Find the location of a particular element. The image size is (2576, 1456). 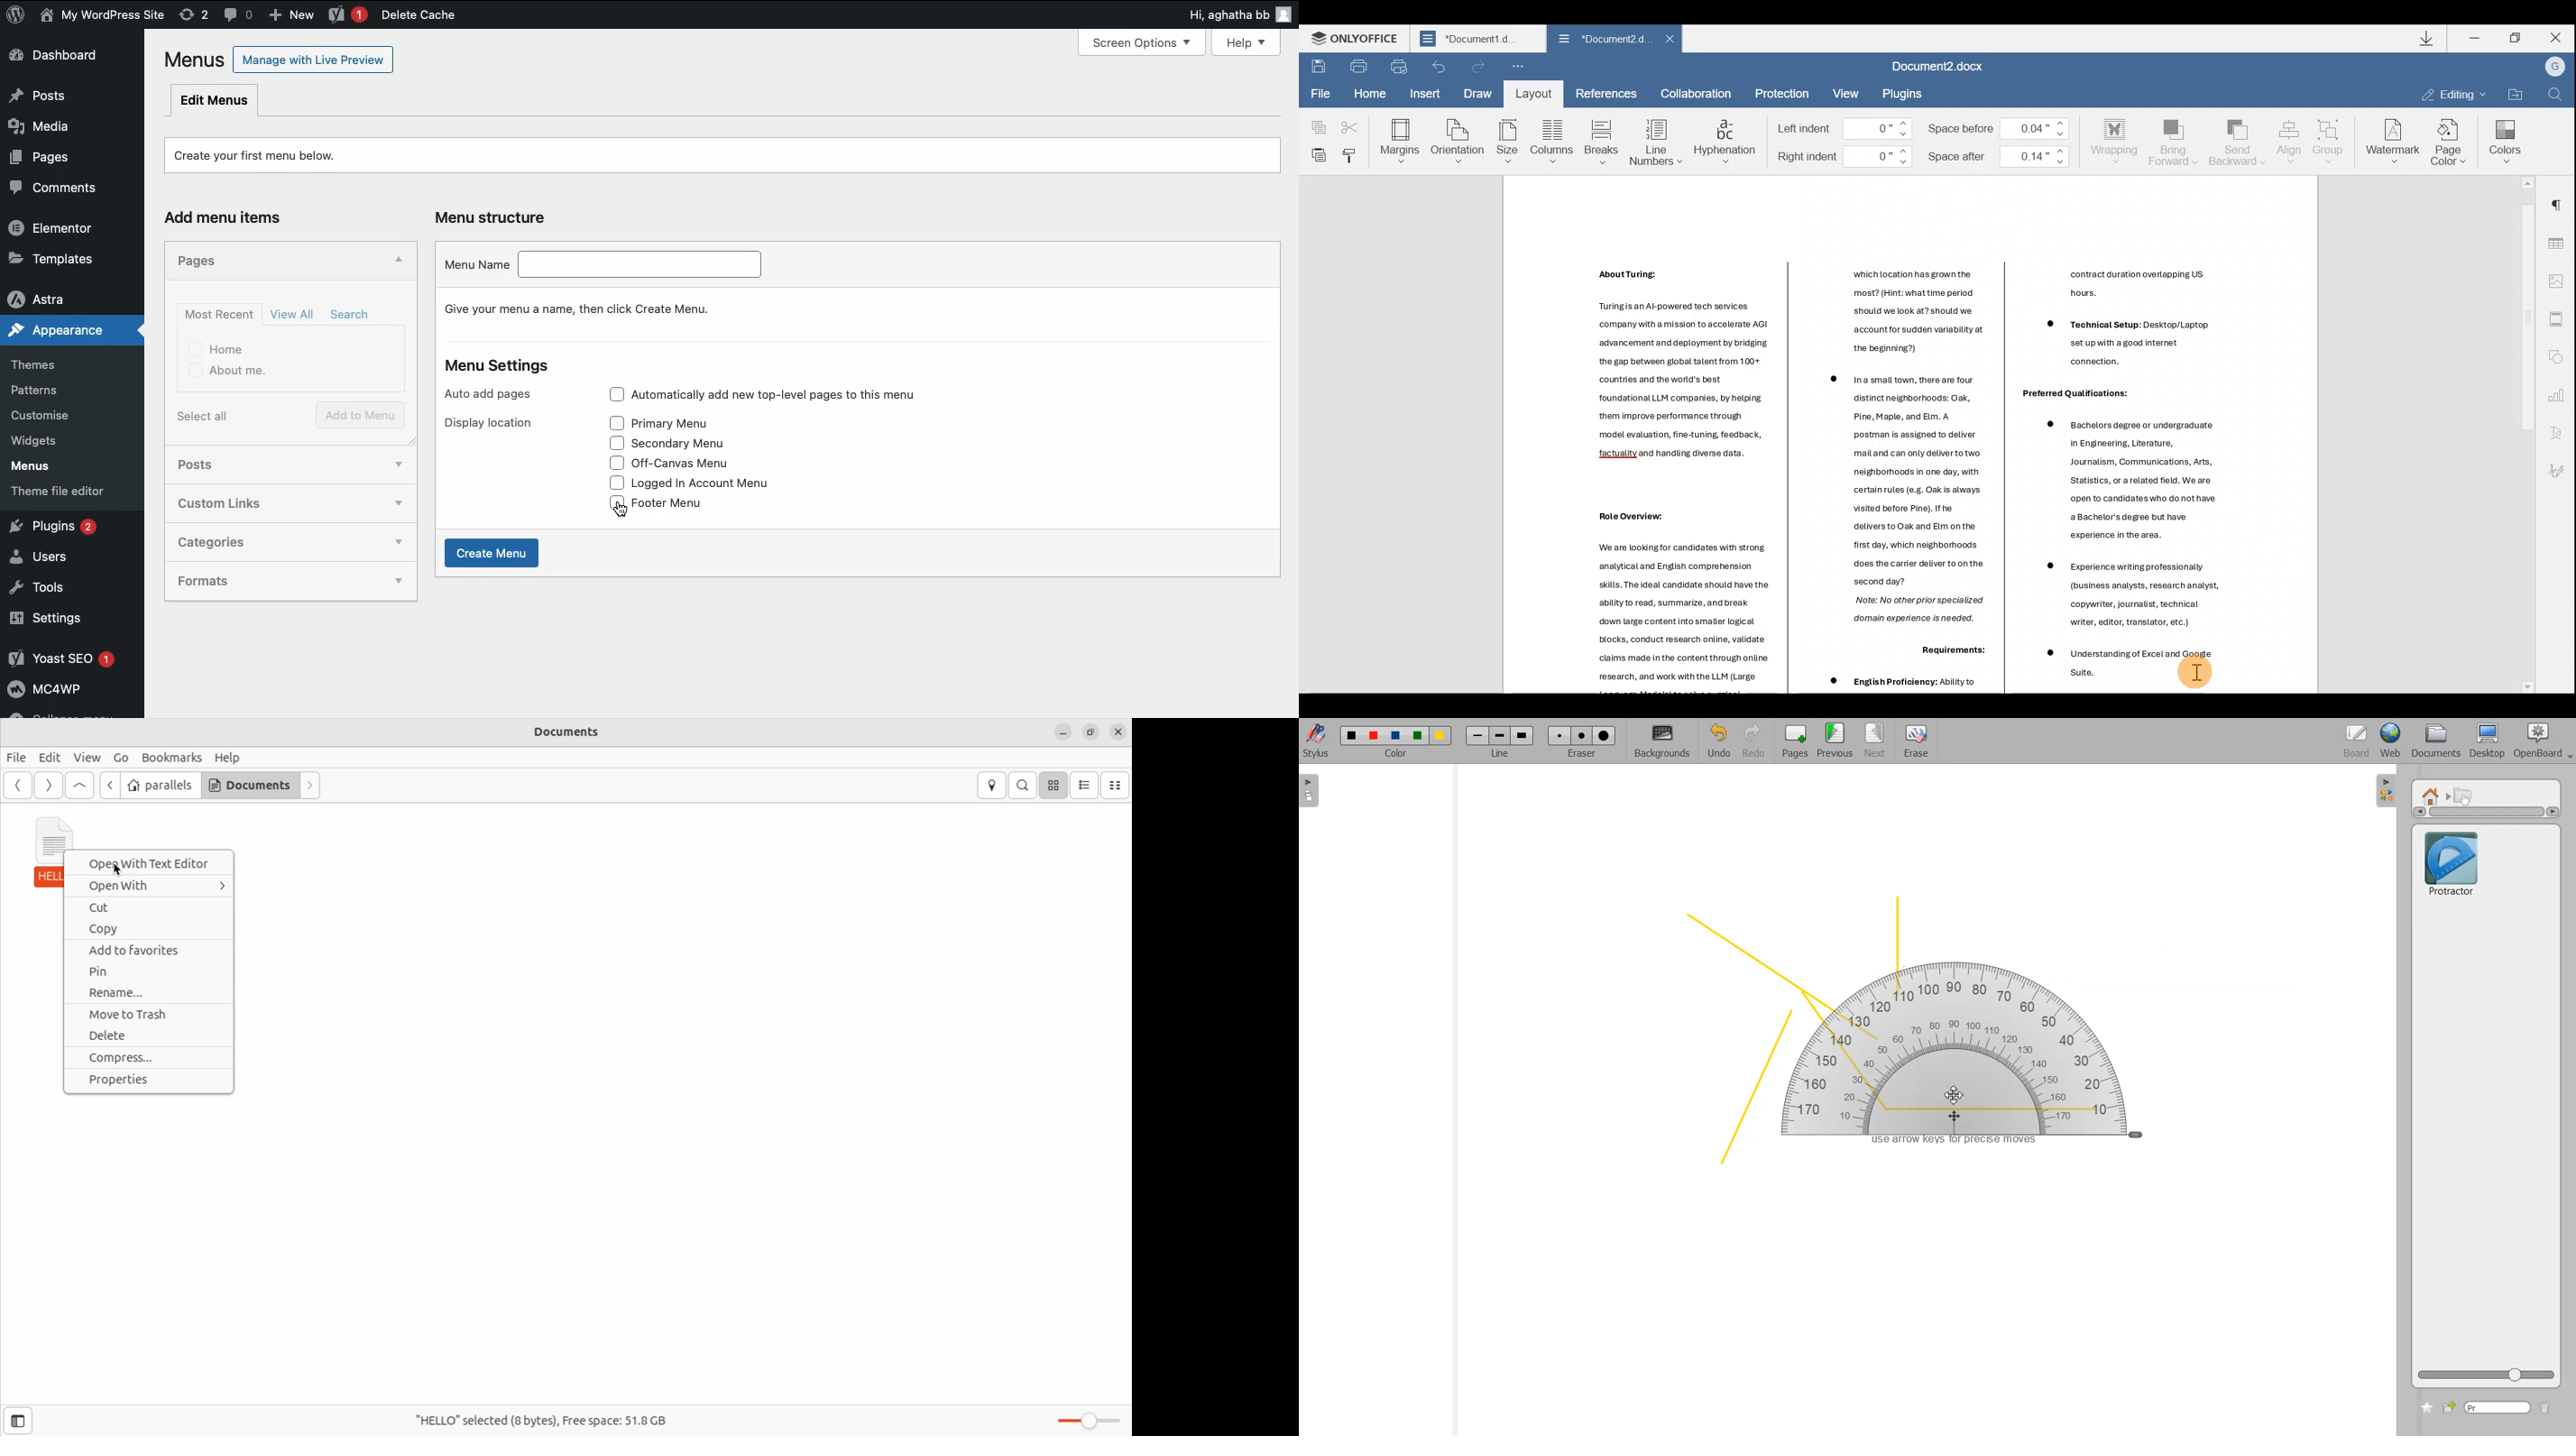

Shape settings is located at coordinates (2561, 358).